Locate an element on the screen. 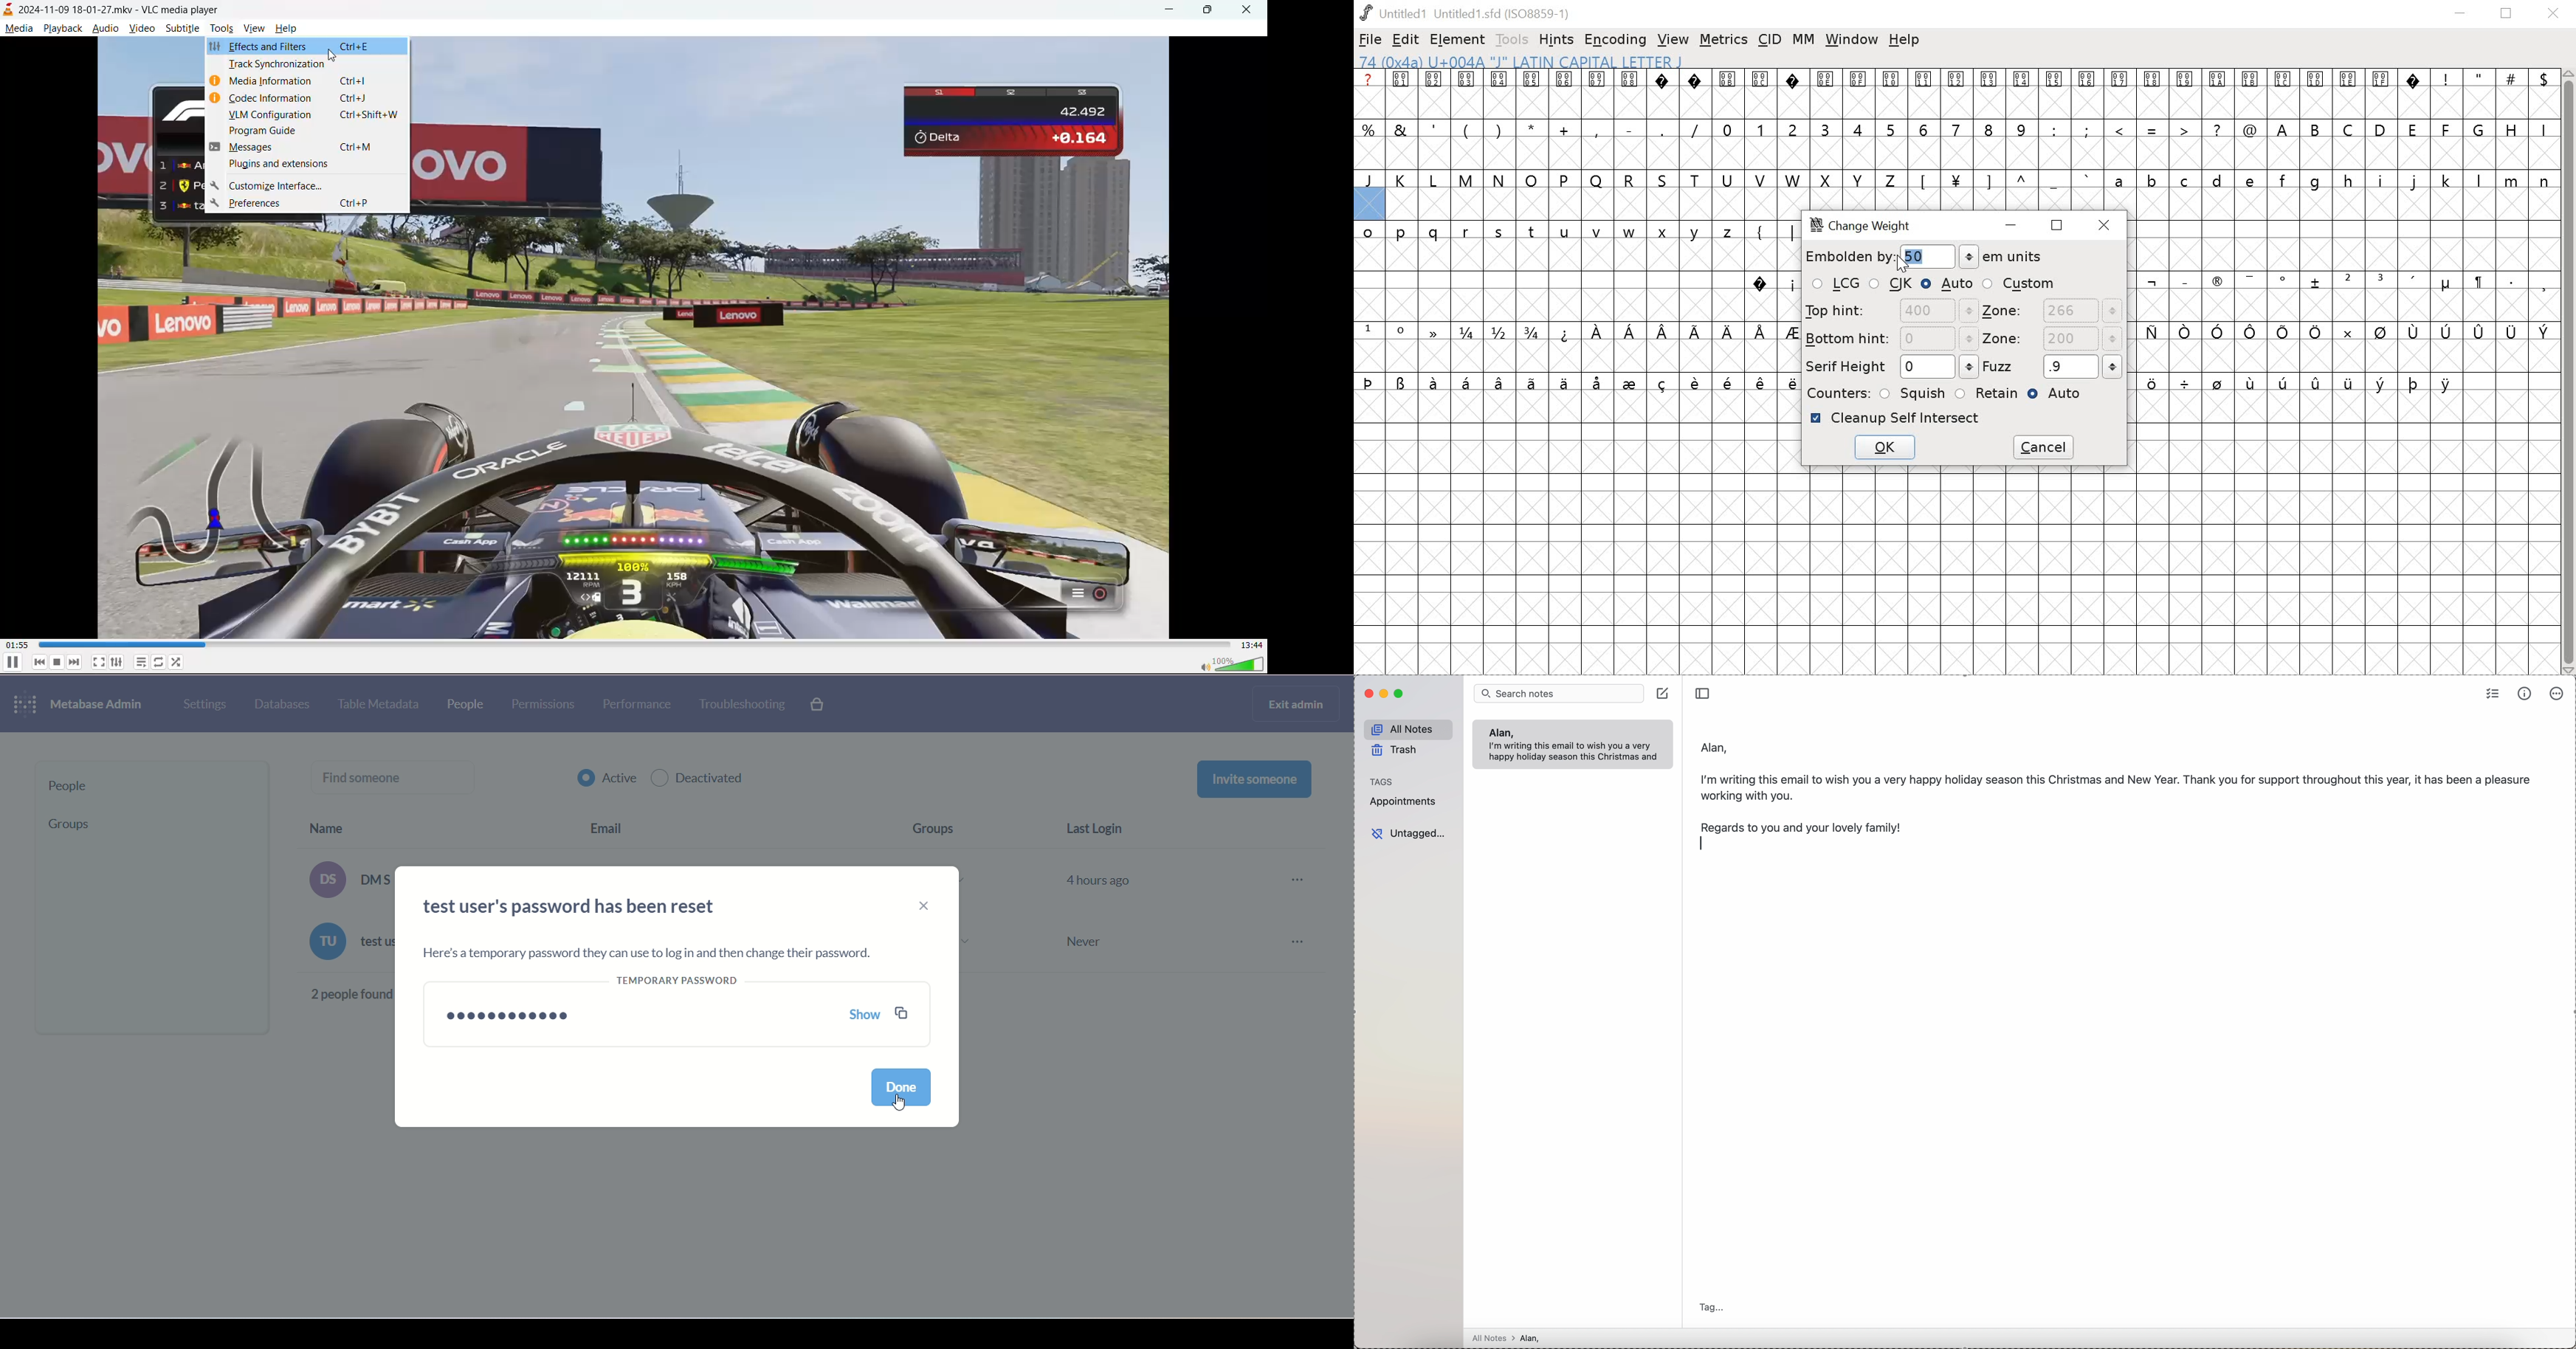  CANCEL is located at coordinates (2046, 447).